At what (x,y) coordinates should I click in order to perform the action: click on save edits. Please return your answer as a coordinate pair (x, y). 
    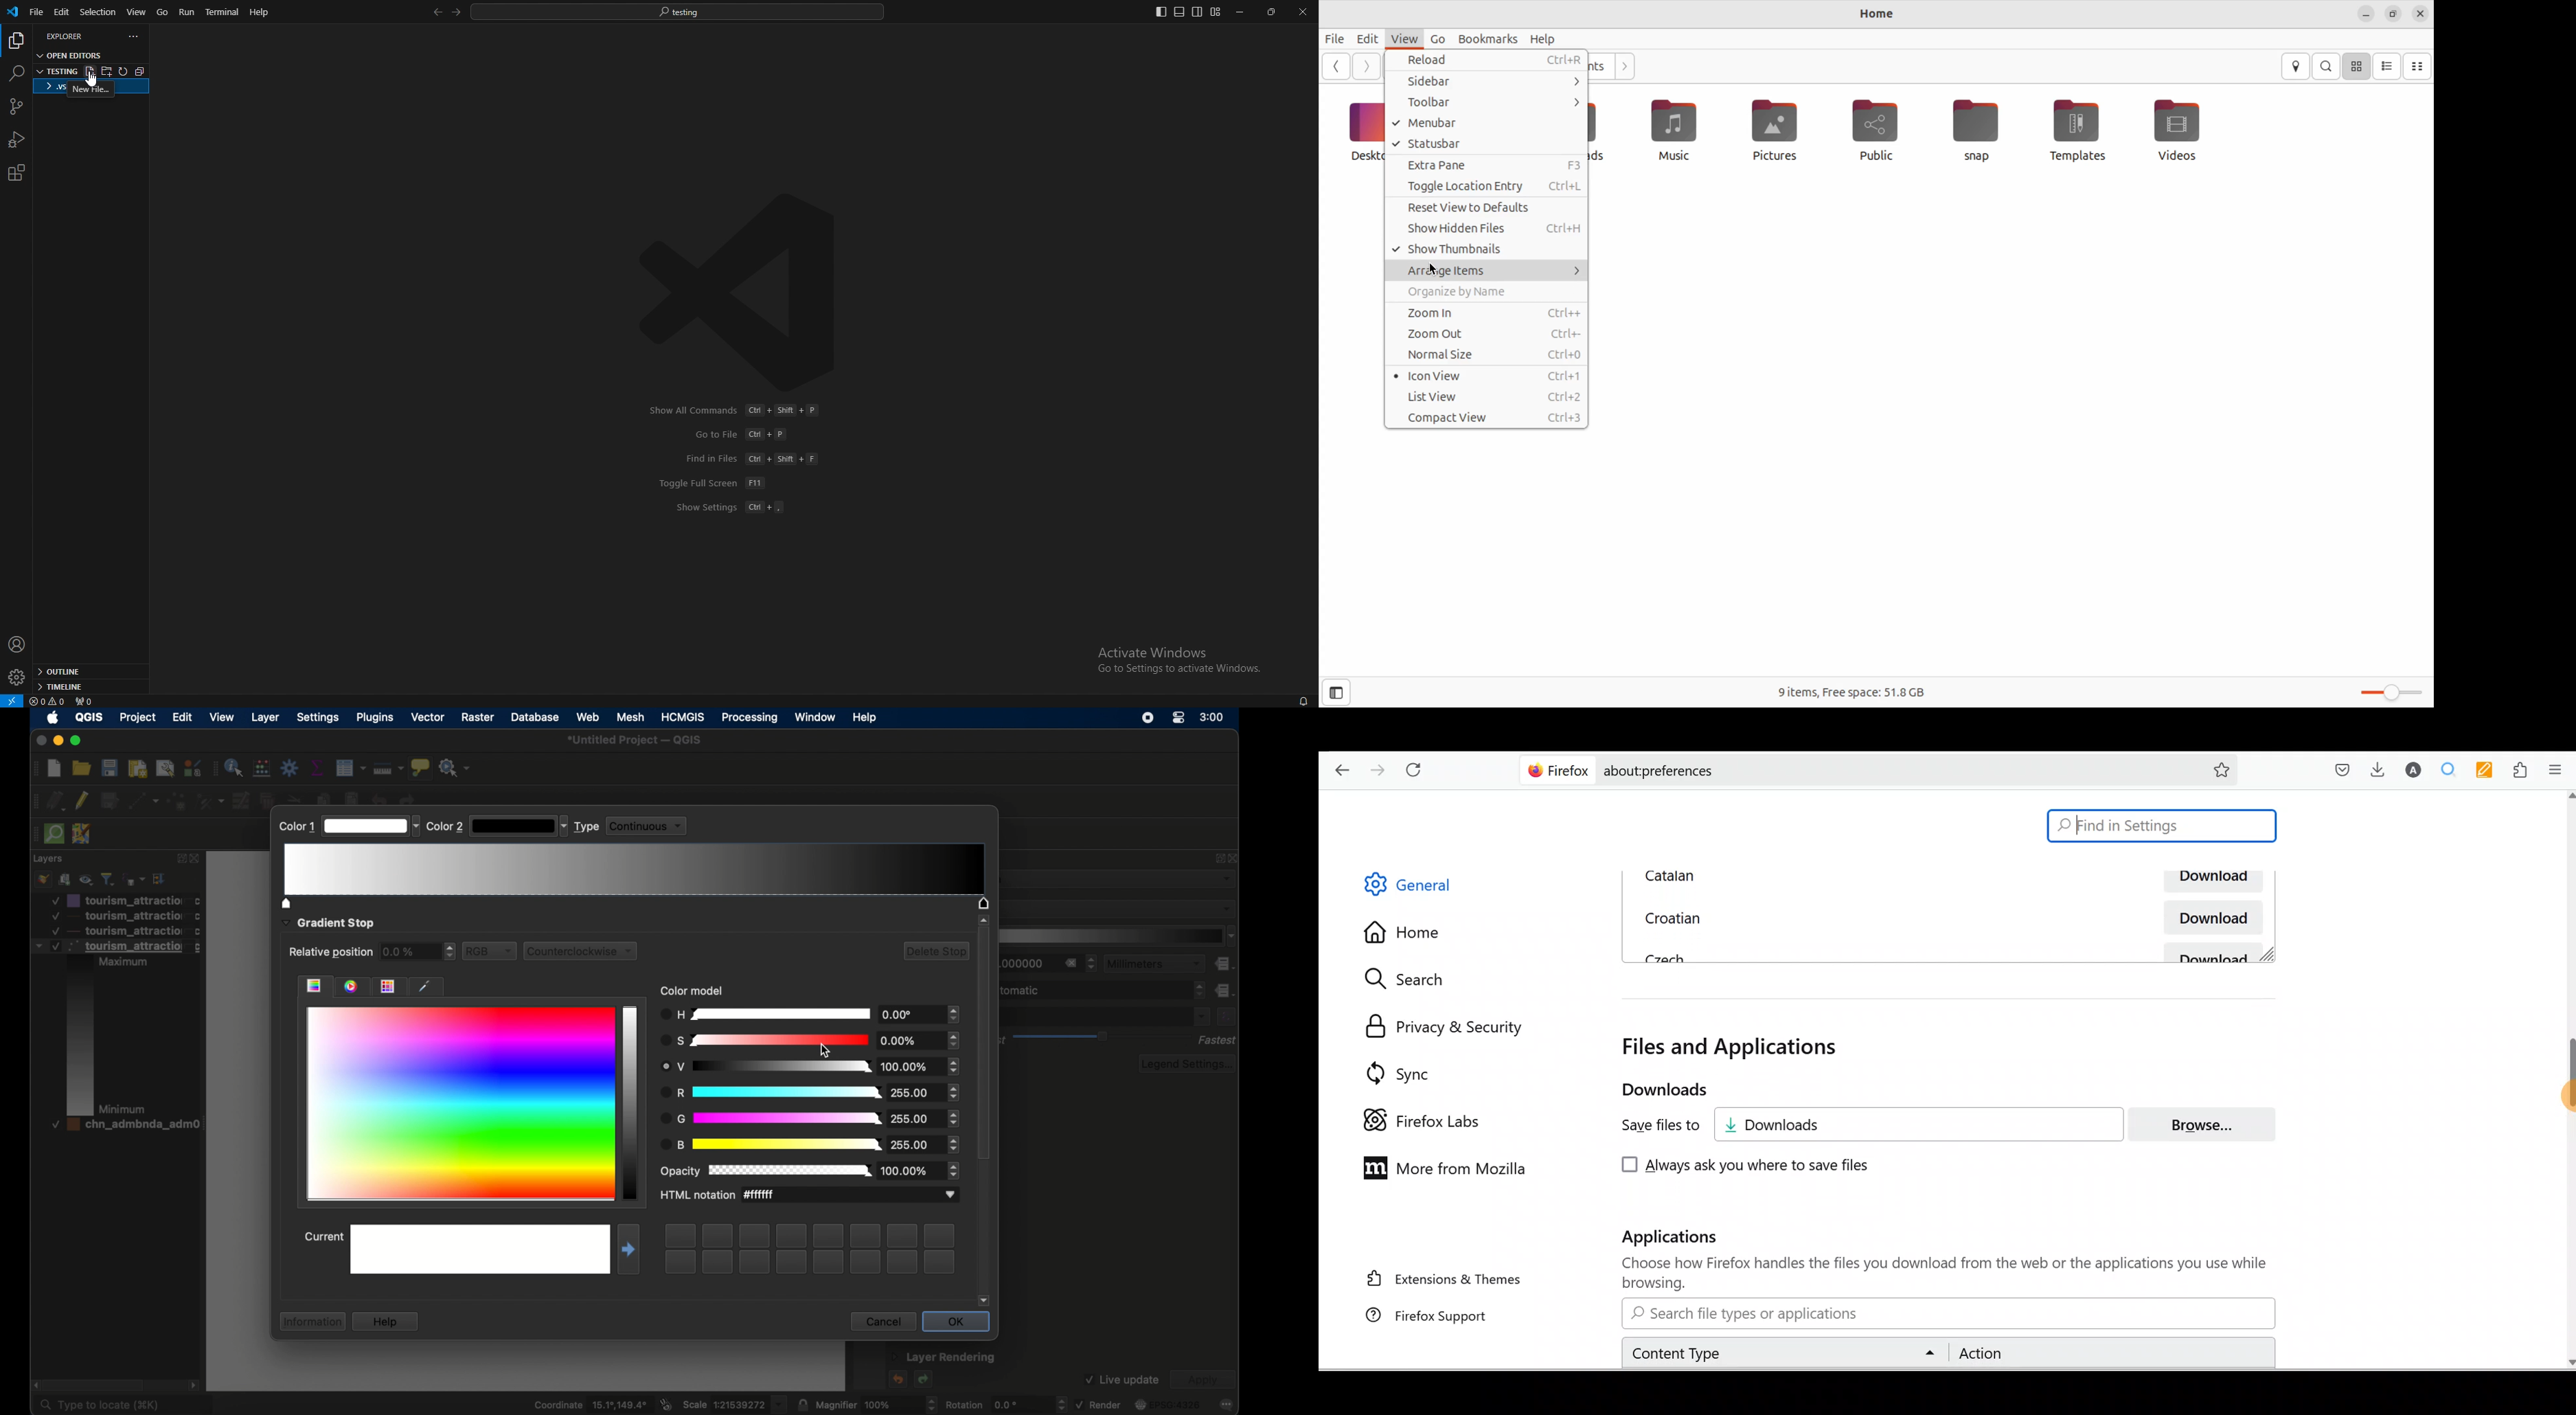
    Looking at the image, I should click on (109, 801).